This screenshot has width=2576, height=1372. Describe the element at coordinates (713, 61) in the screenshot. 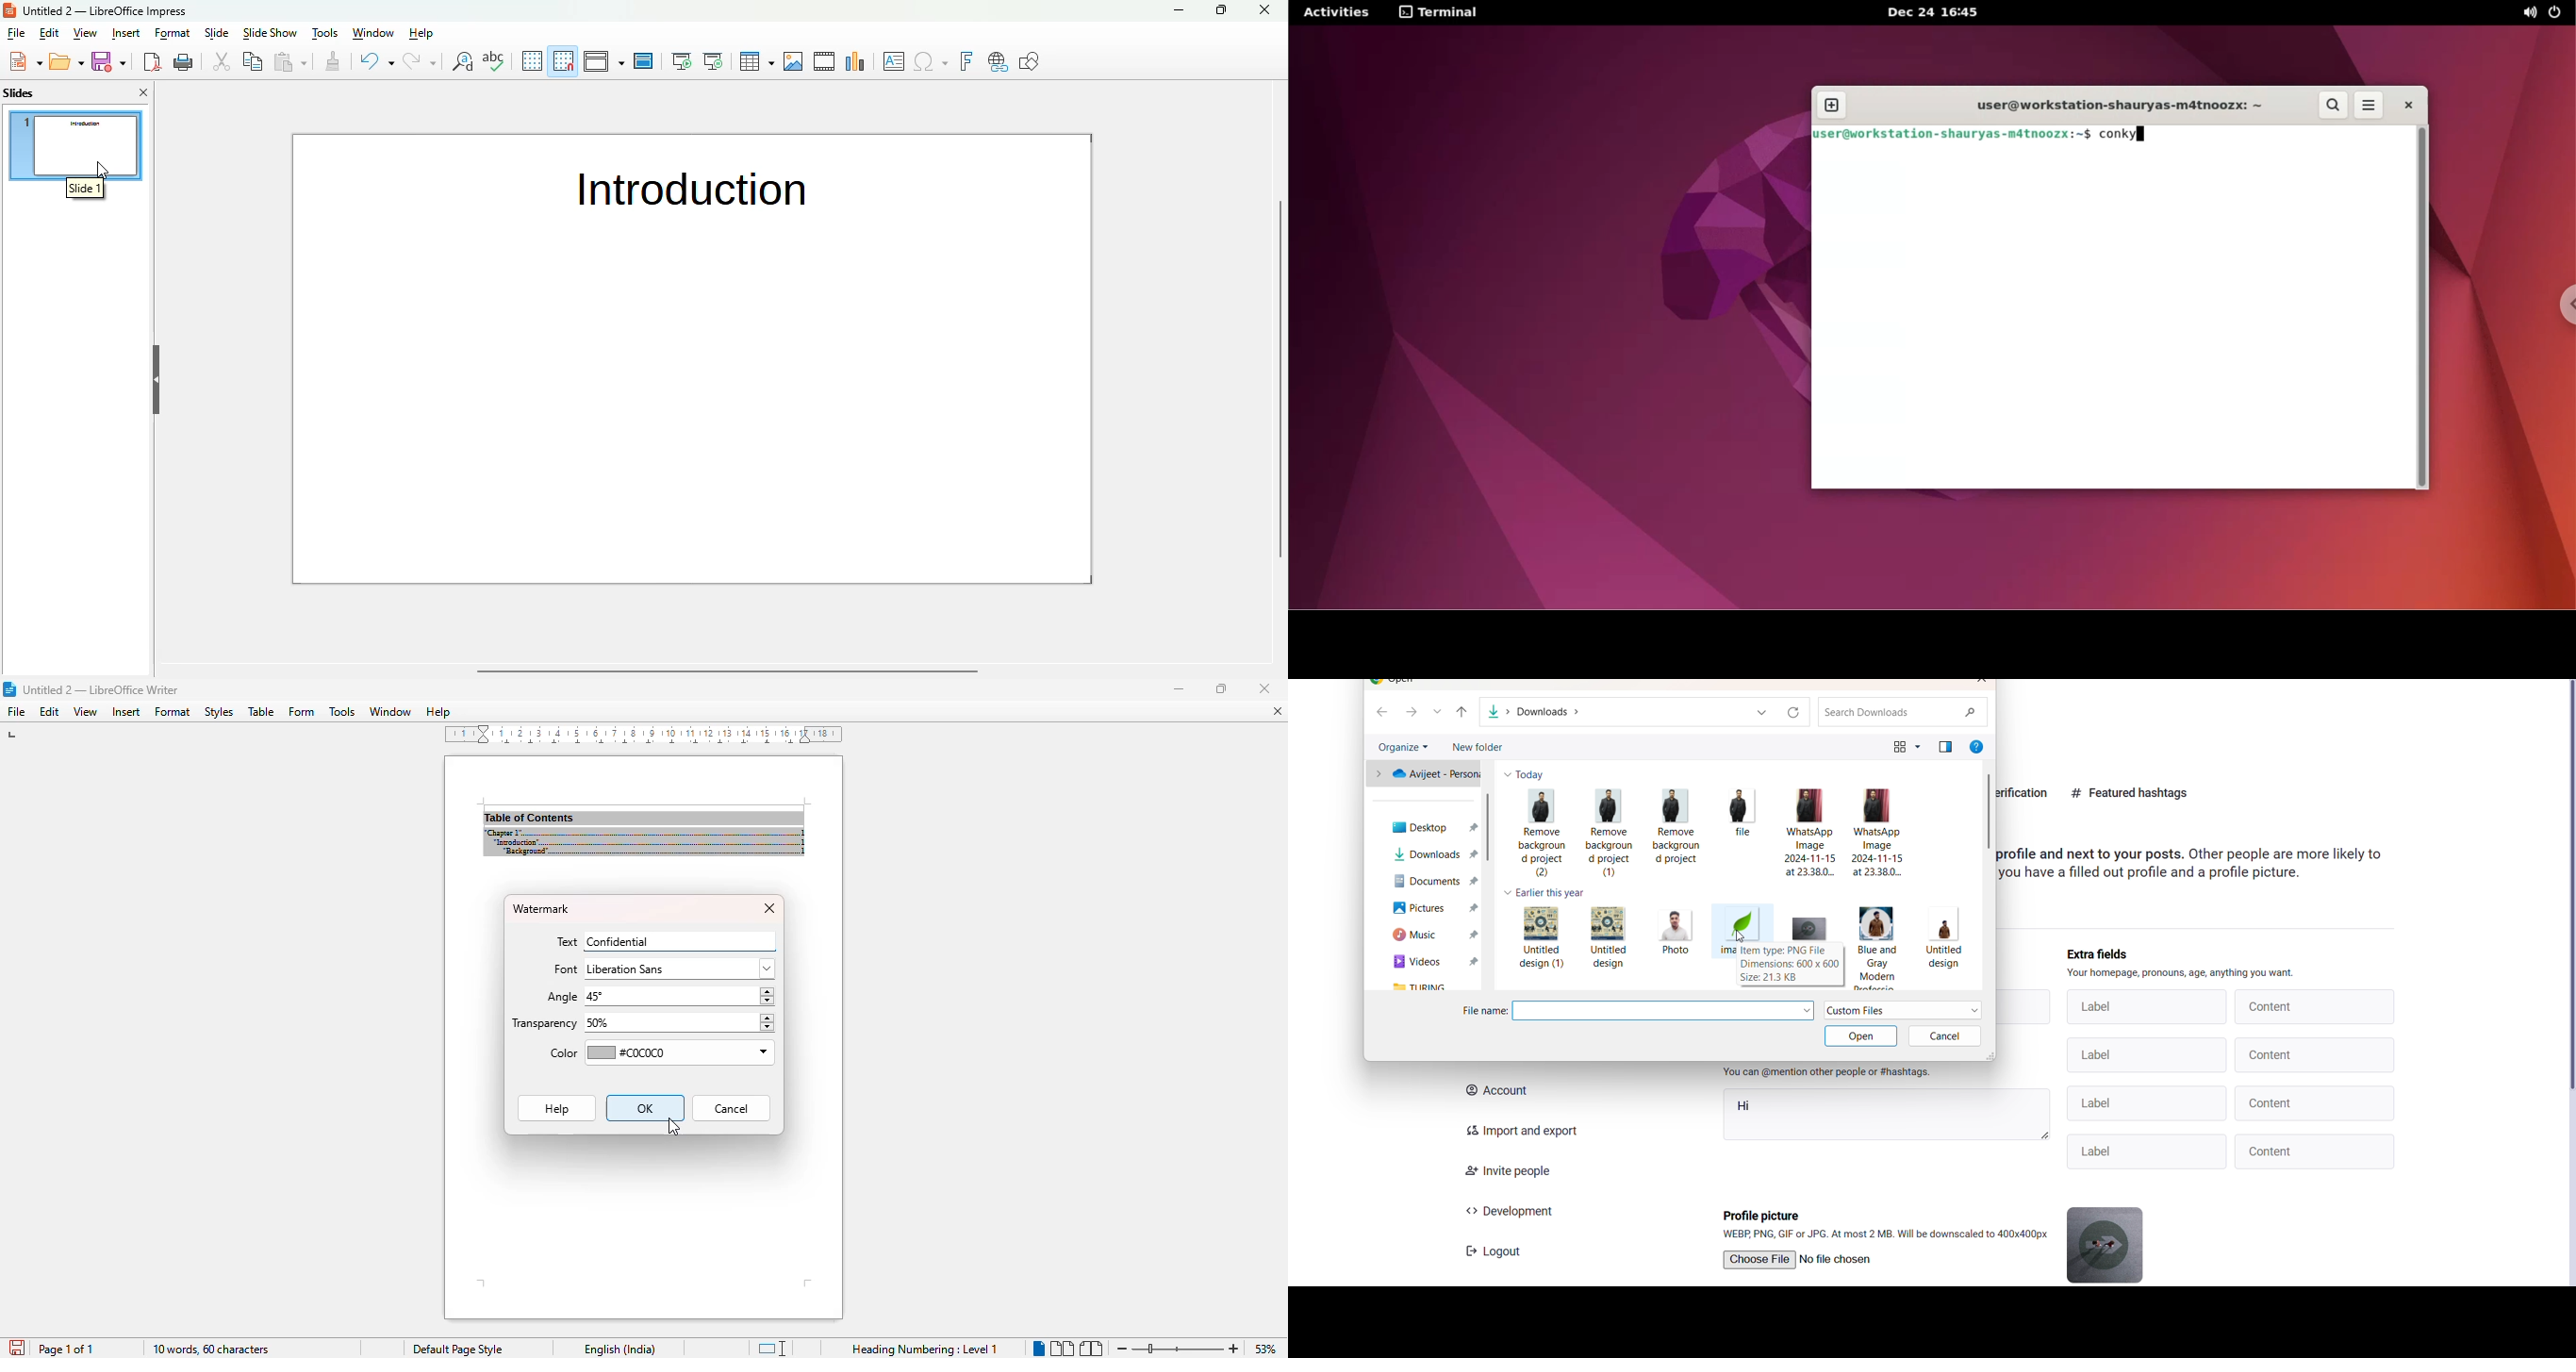

I see `start from current slide` at that location.